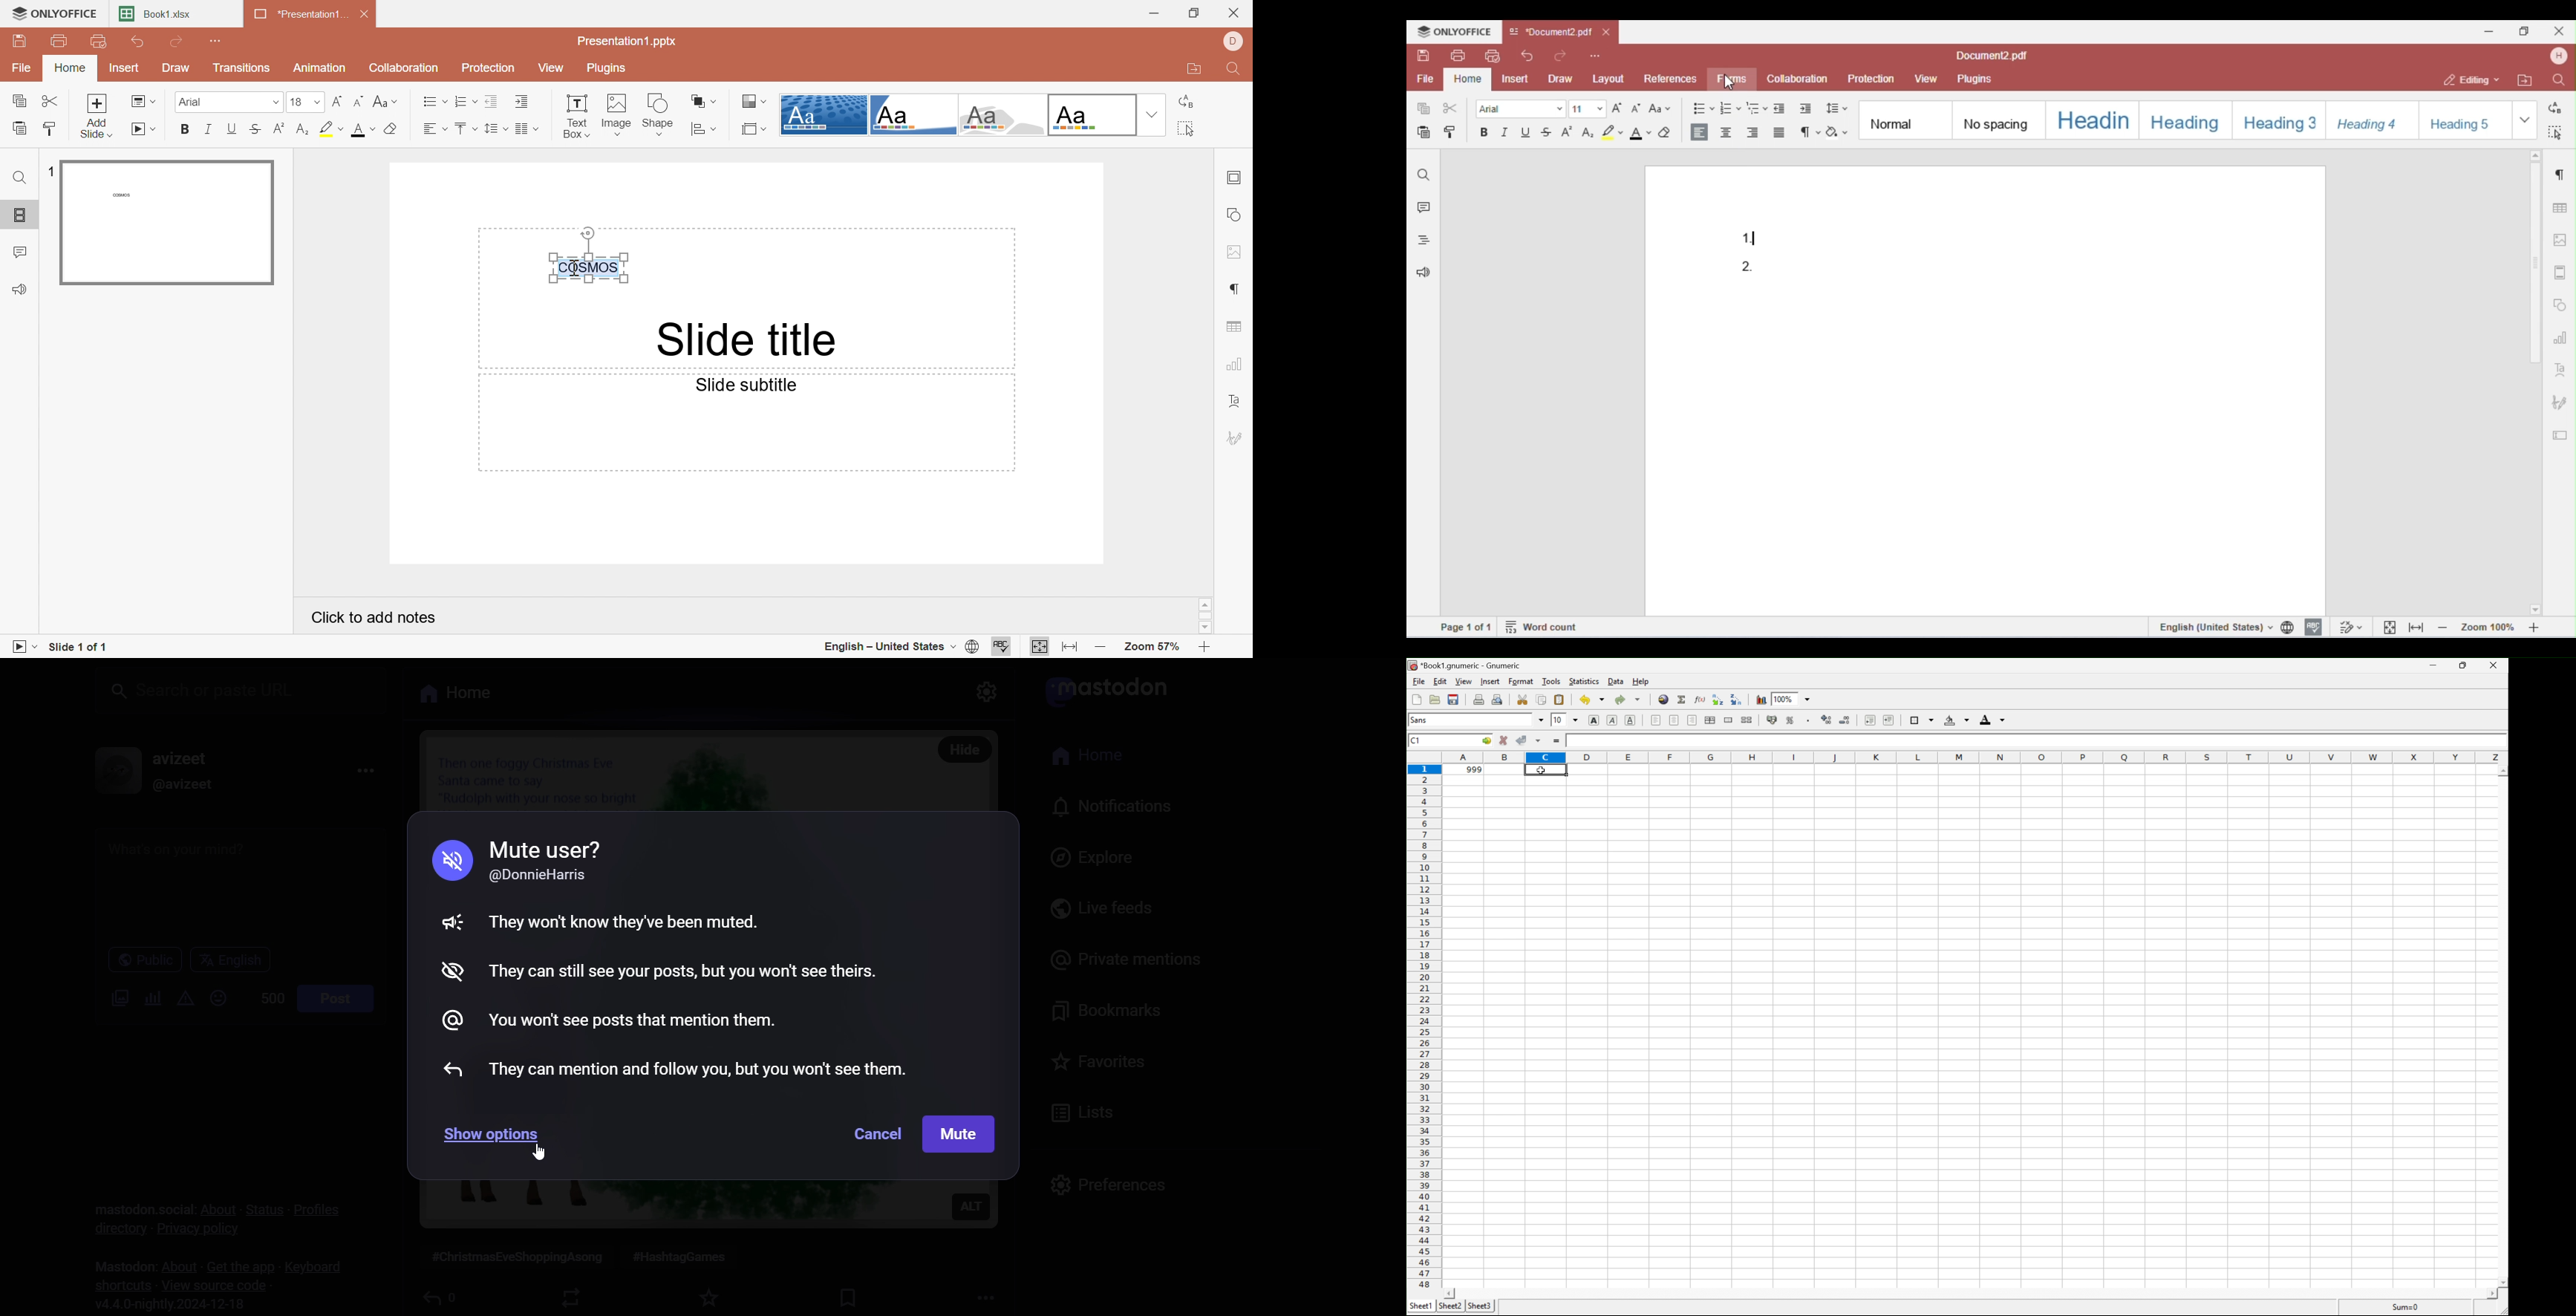 This screenshot has height=1316, width=2576. I want to click on Copy, so click(15, 100).